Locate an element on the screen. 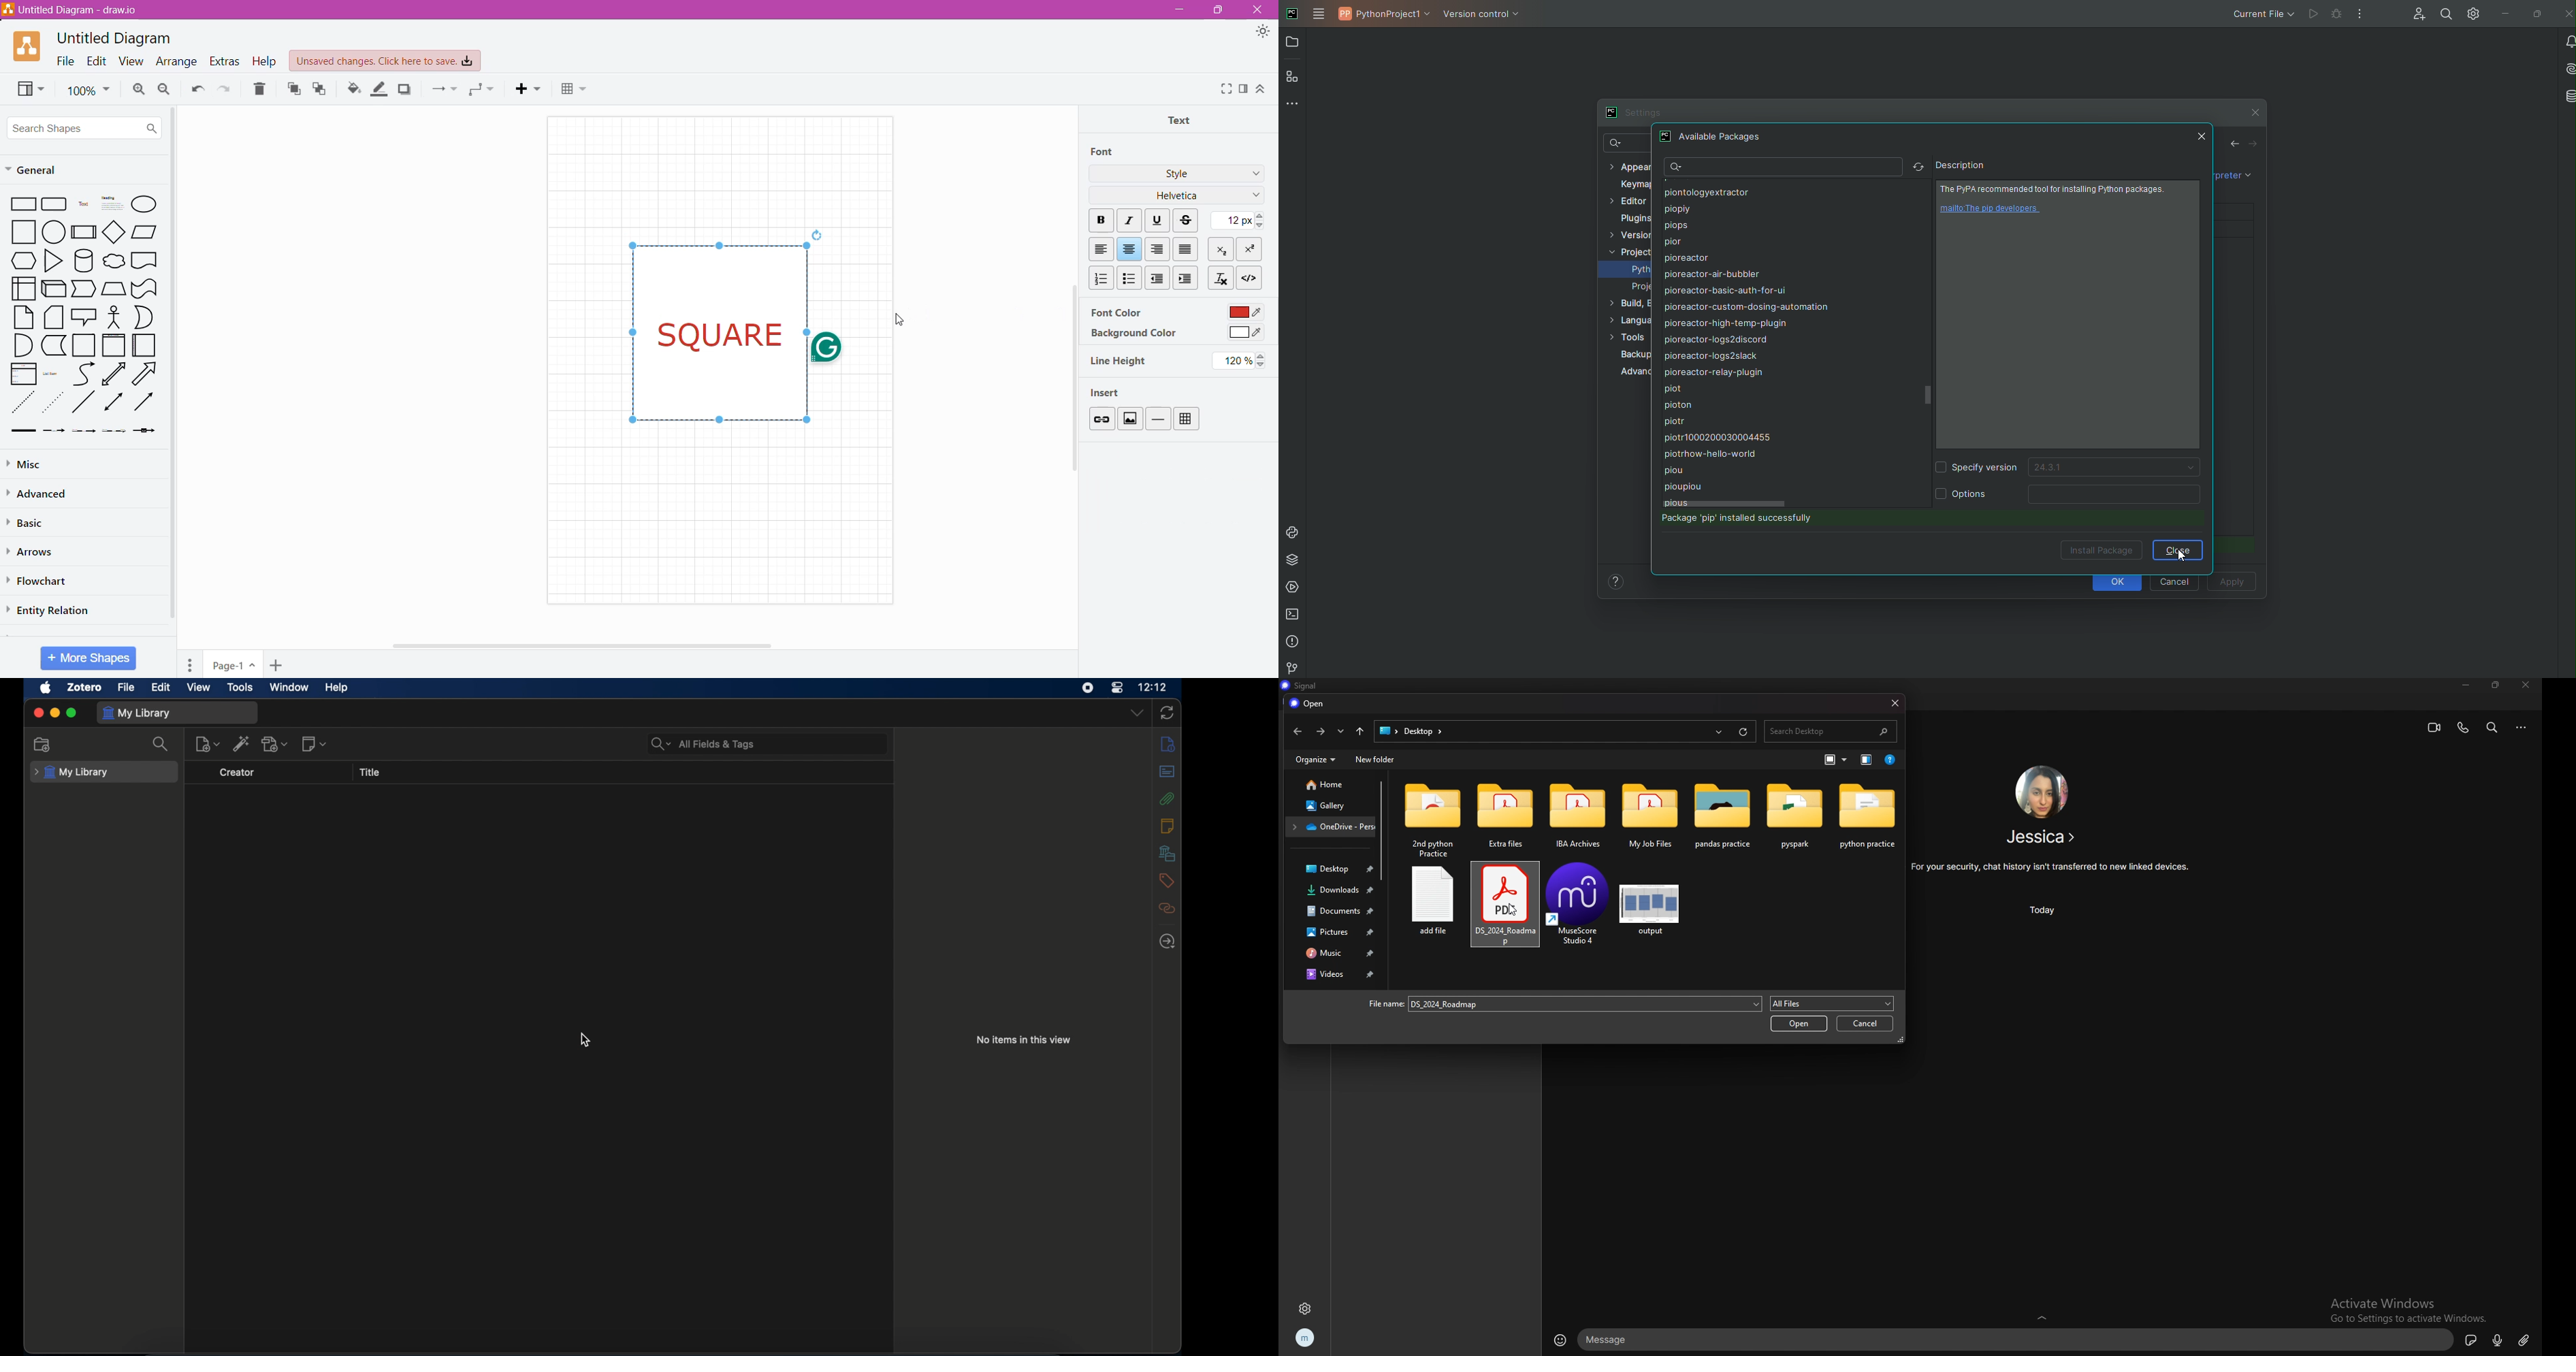 The image size is (2576, 1372). locate is located at coordinates (1168, 941).